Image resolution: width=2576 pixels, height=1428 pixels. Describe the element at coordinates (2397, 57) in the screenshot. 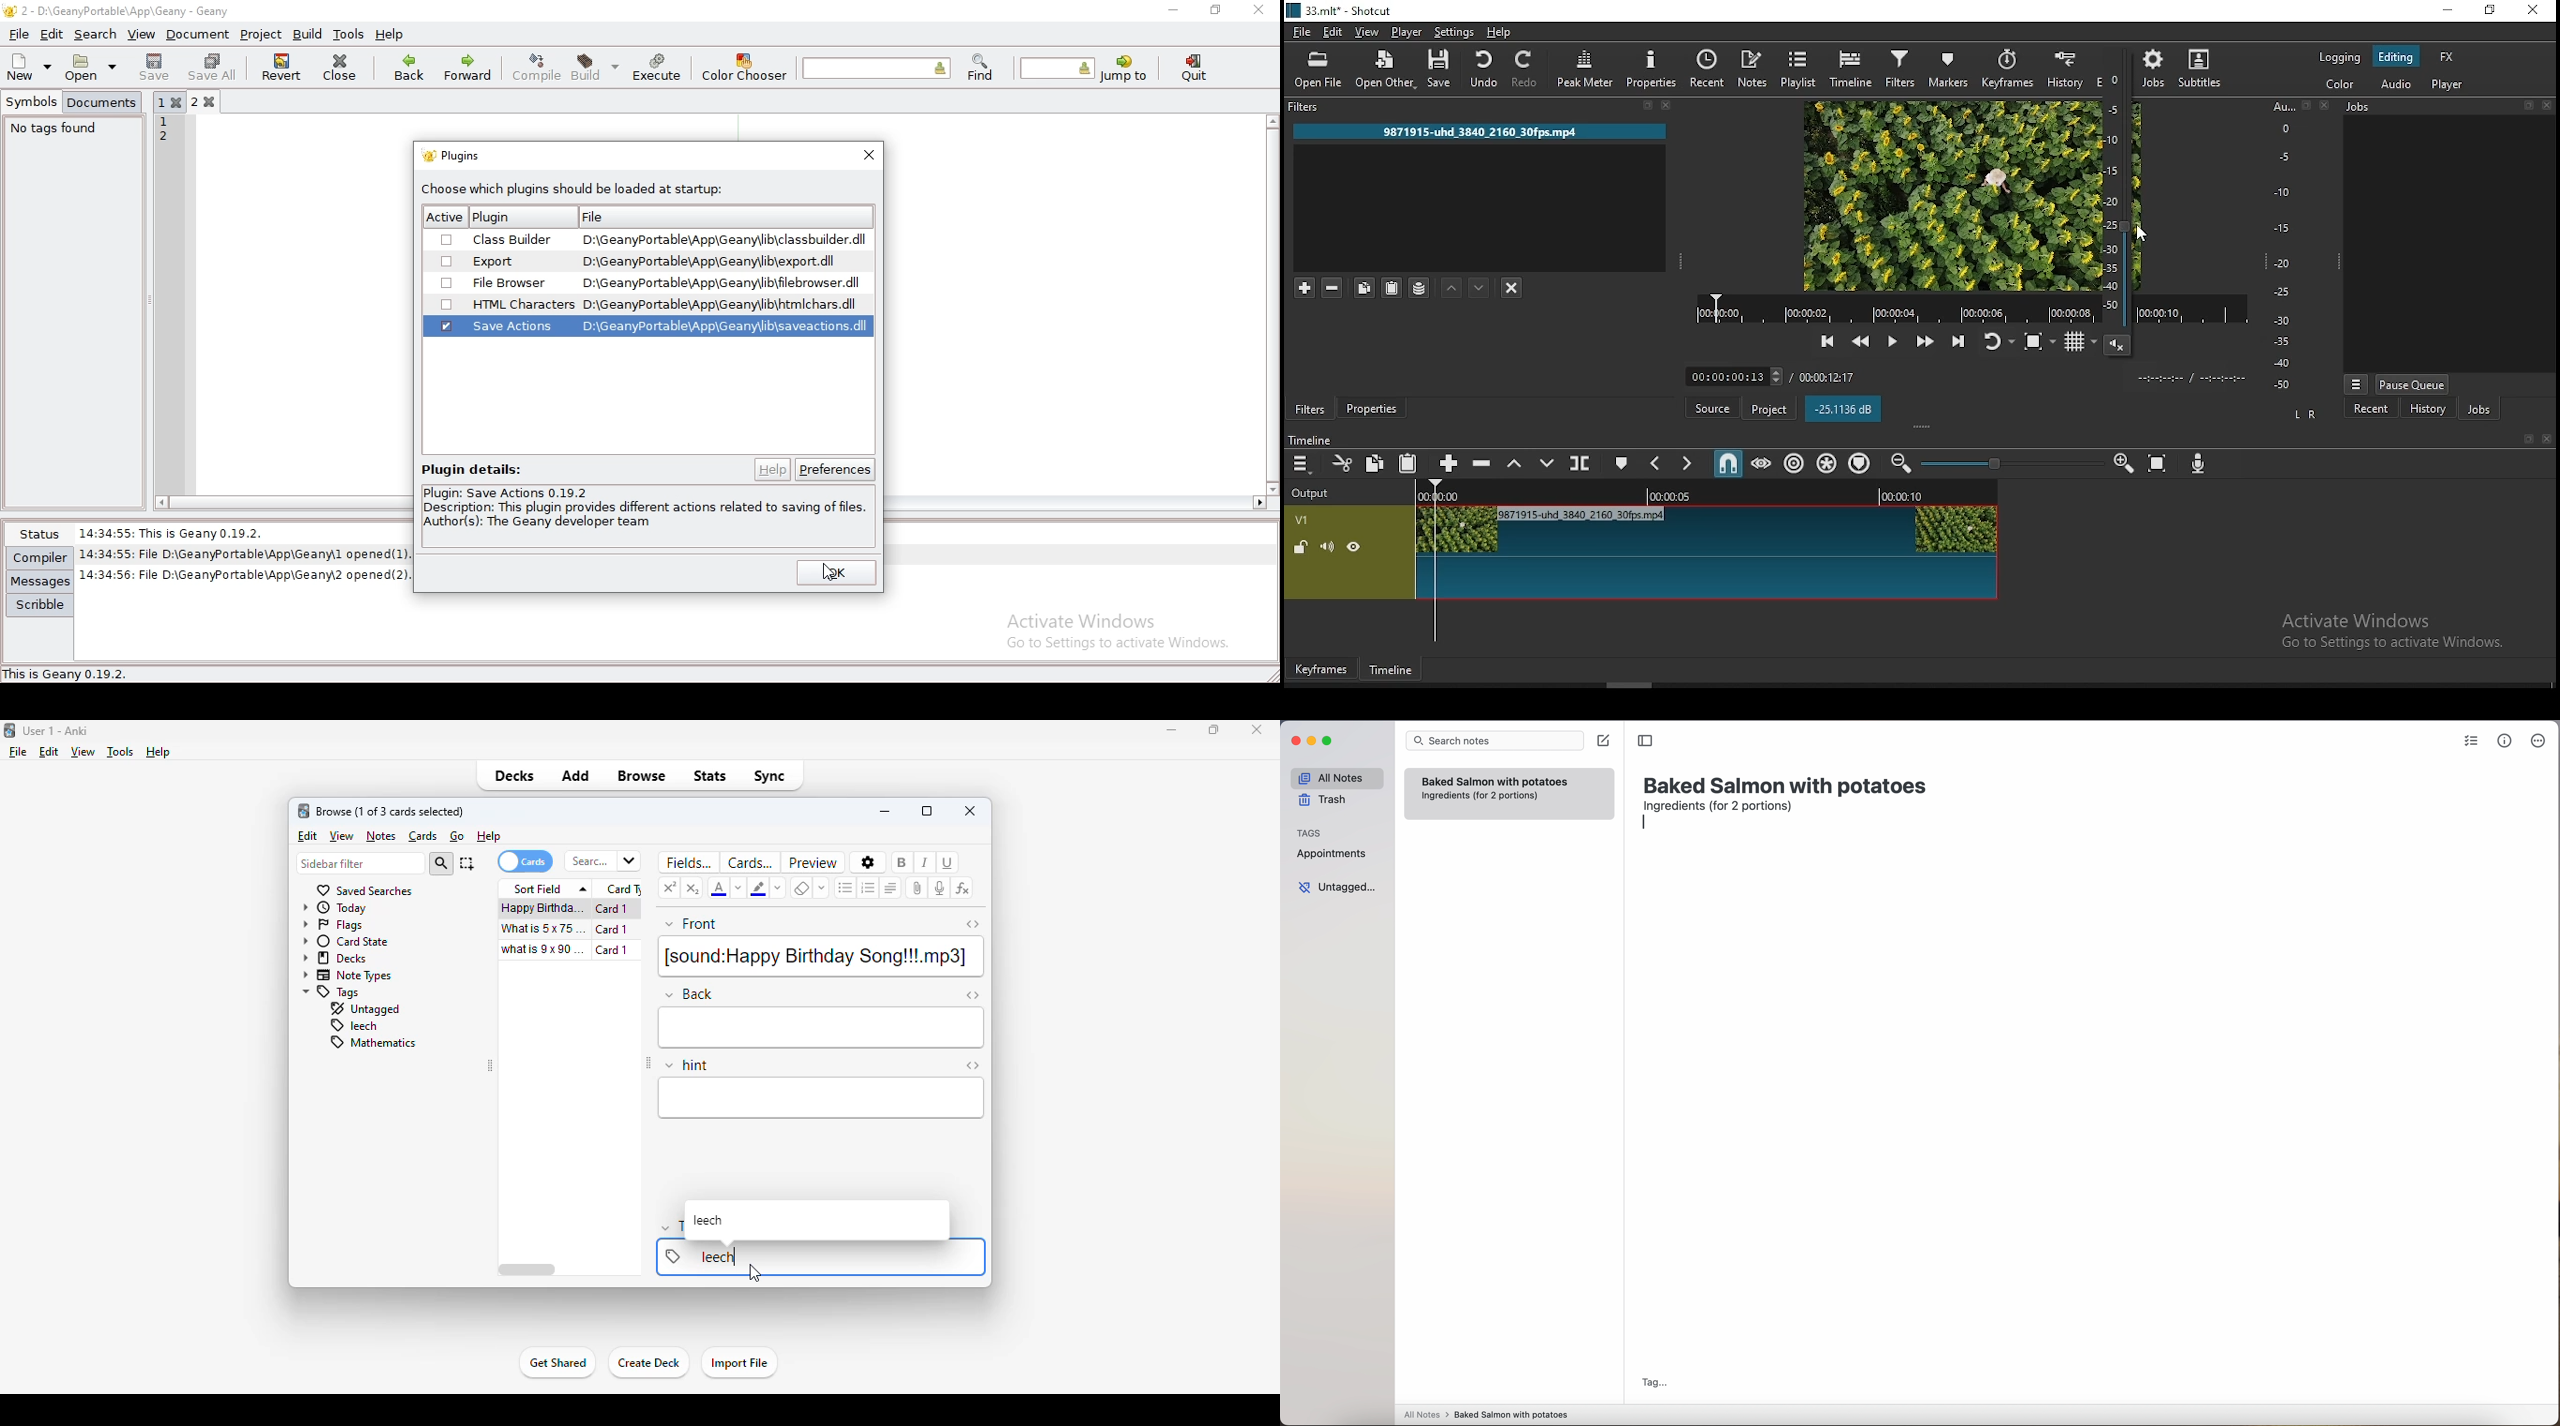

I see `editing` at that location.